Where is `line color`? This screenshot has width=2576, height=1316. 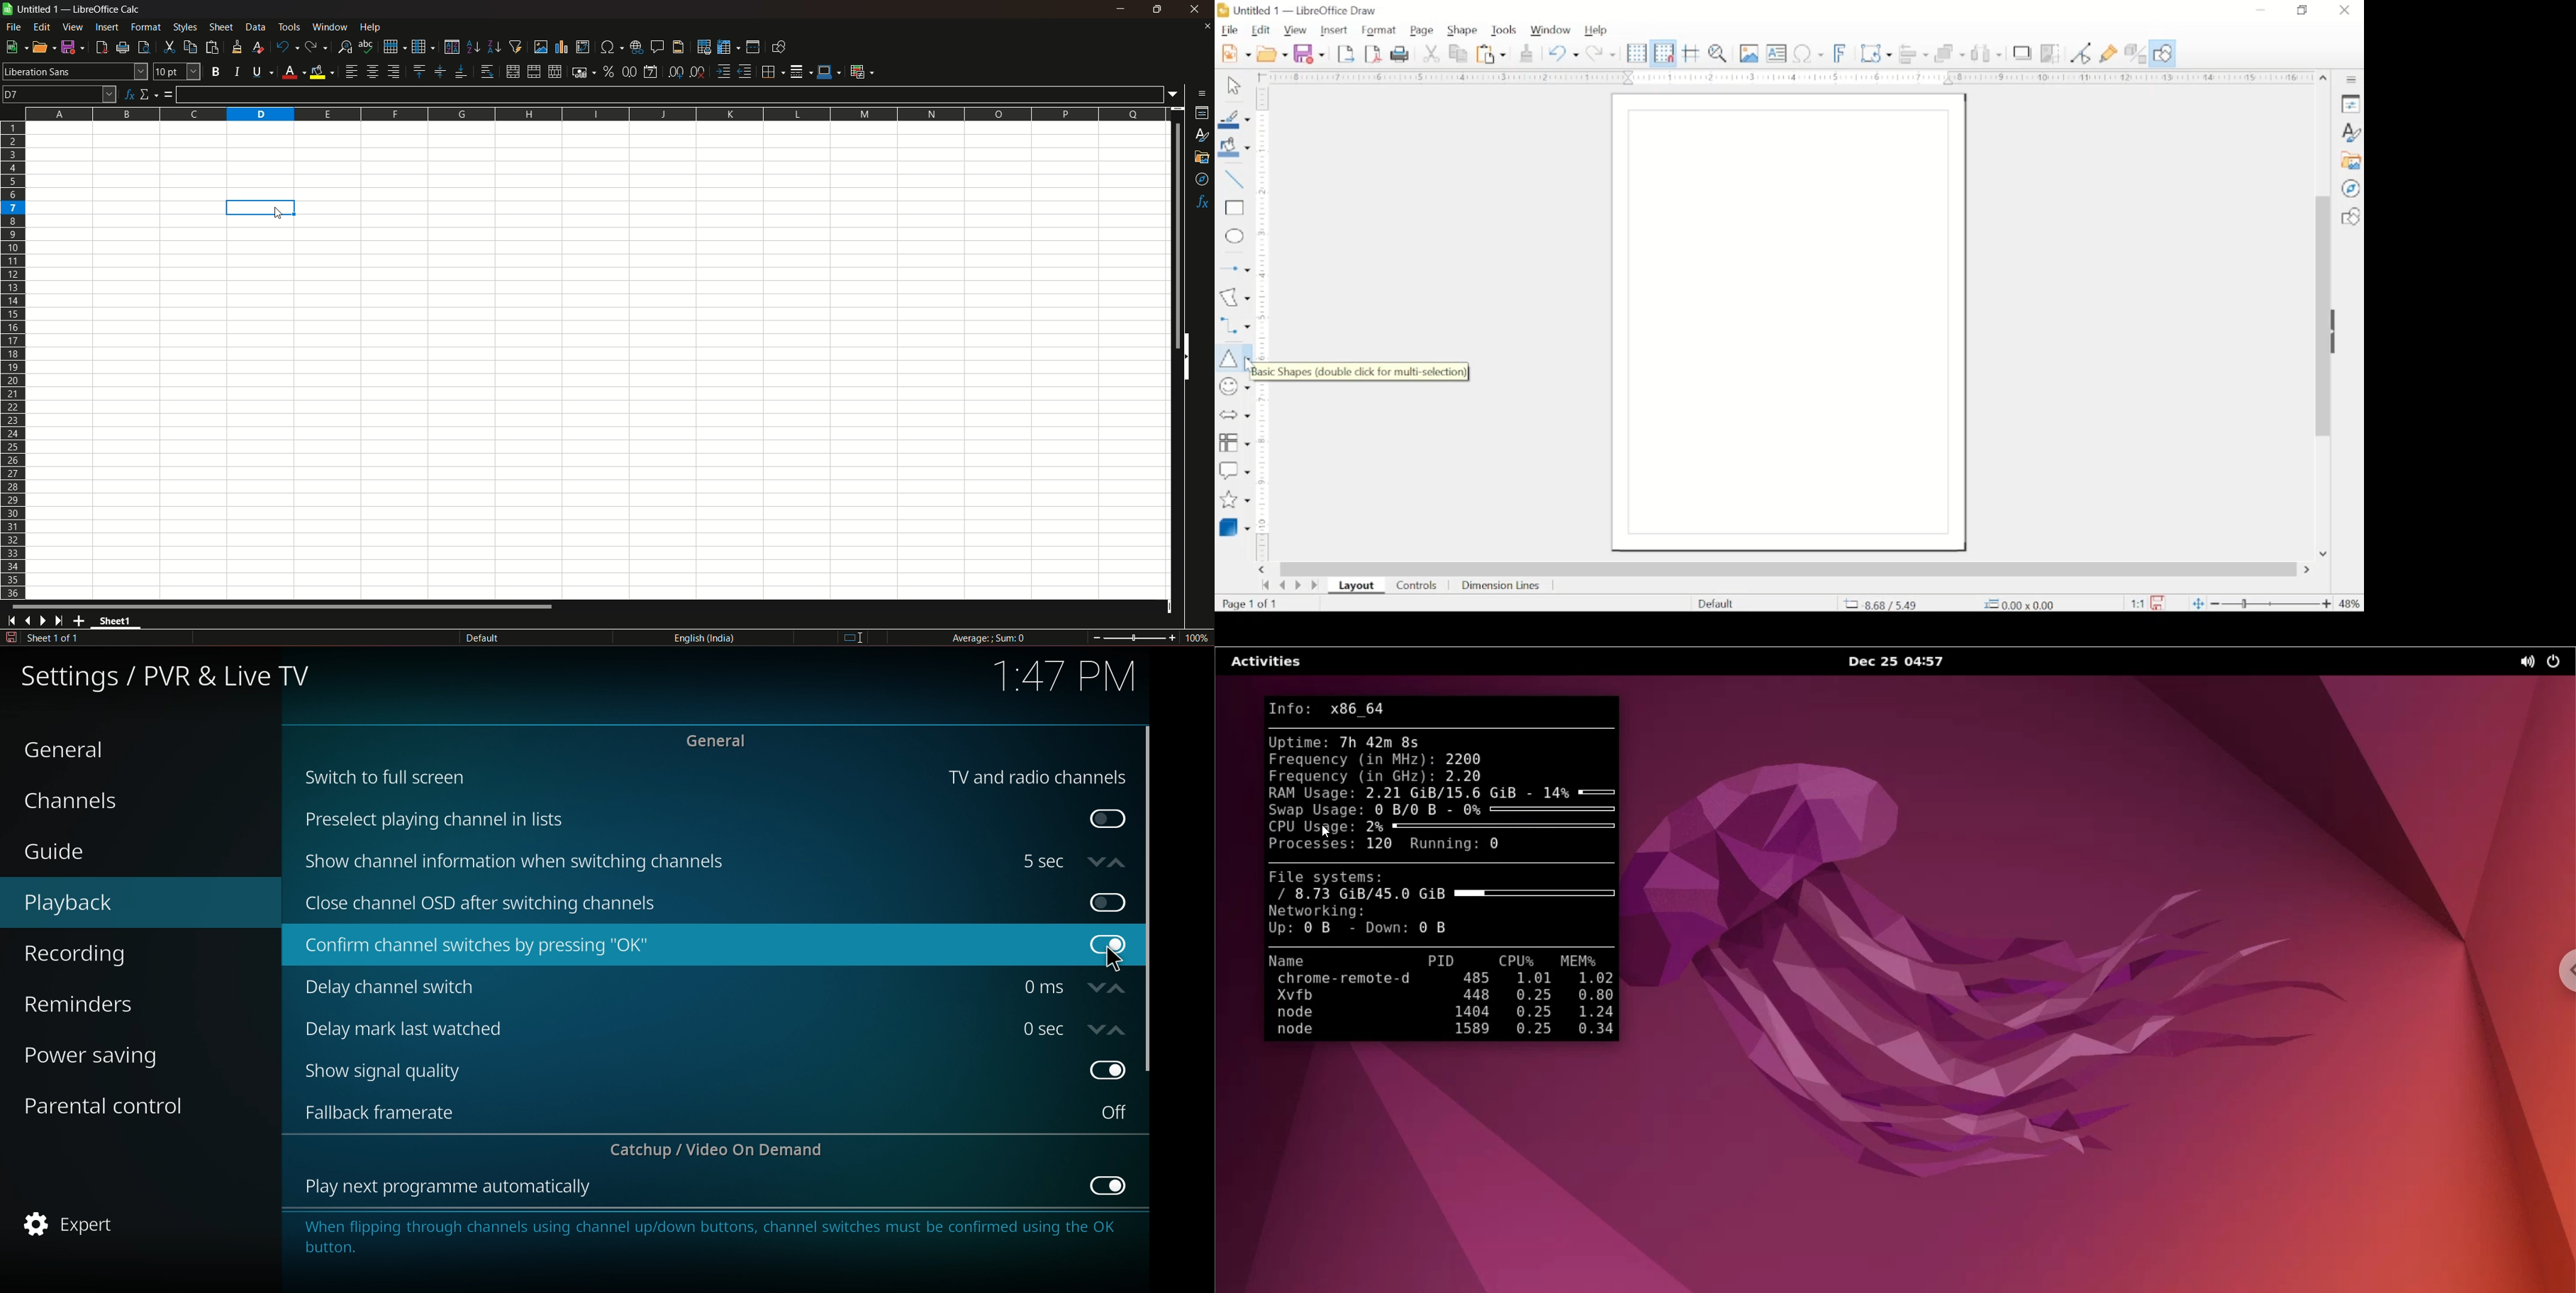 line color is located at coordinates (1233, 119).